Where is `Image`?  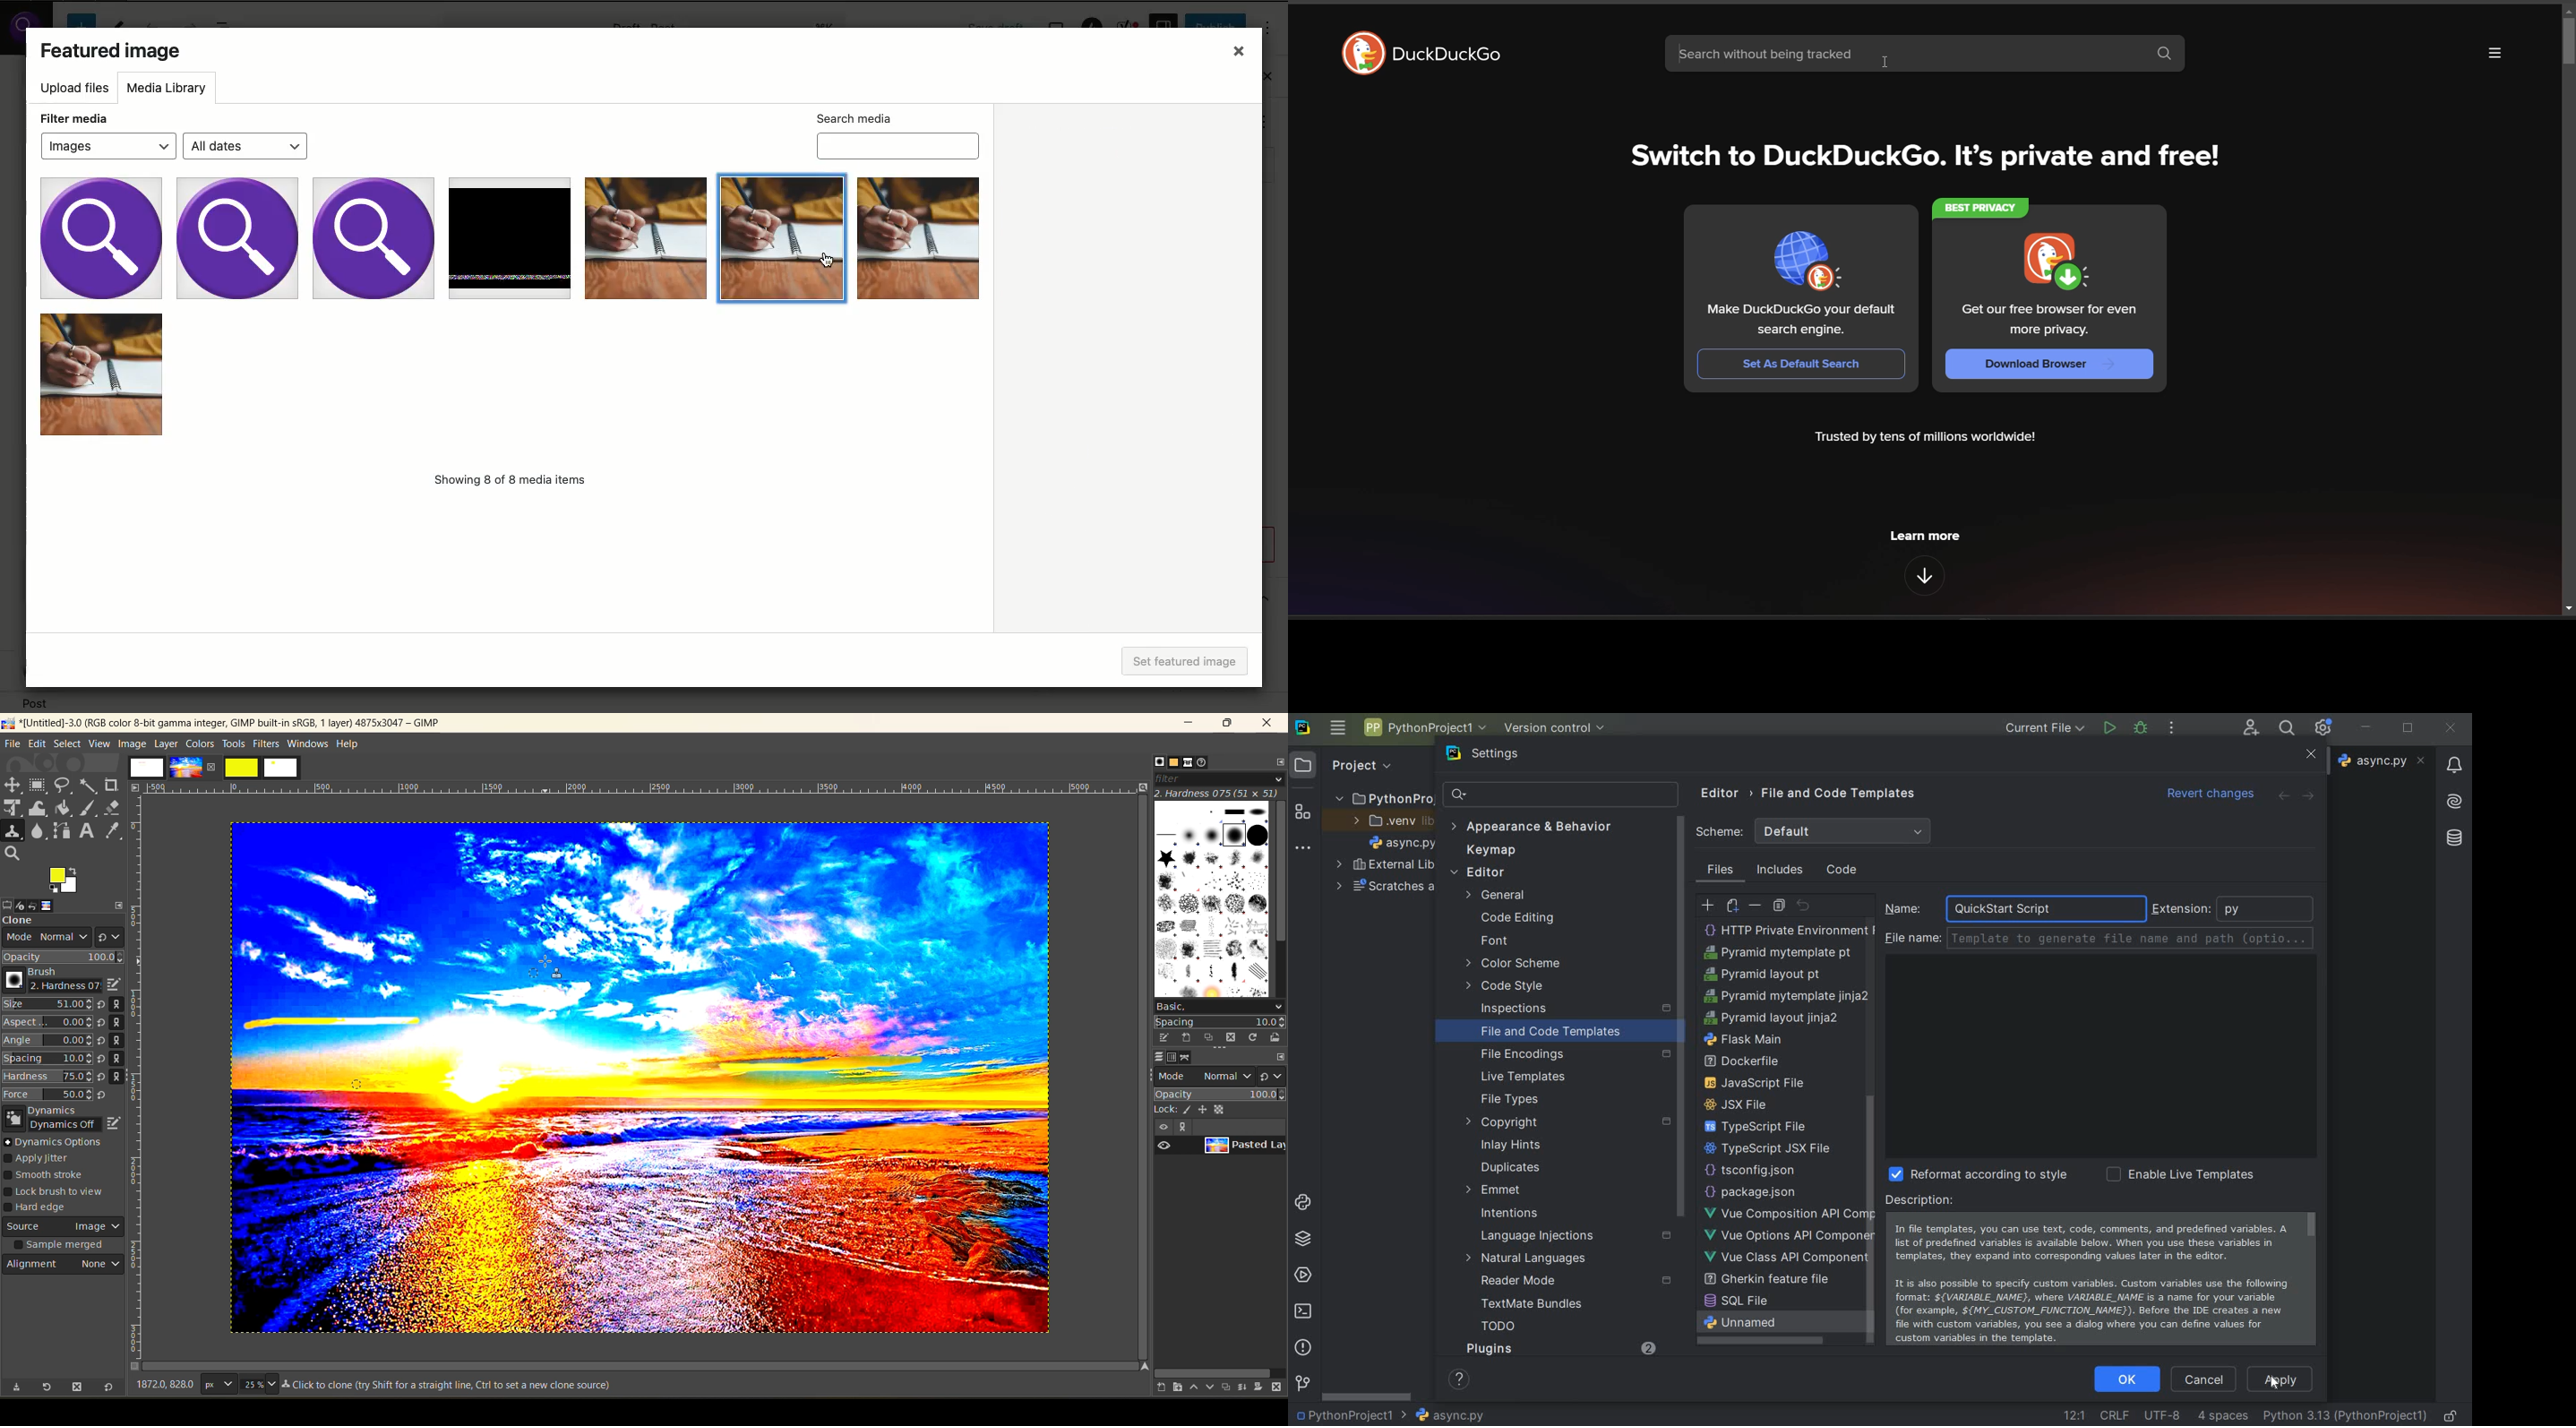
Image is located at coordinates (102, 374).